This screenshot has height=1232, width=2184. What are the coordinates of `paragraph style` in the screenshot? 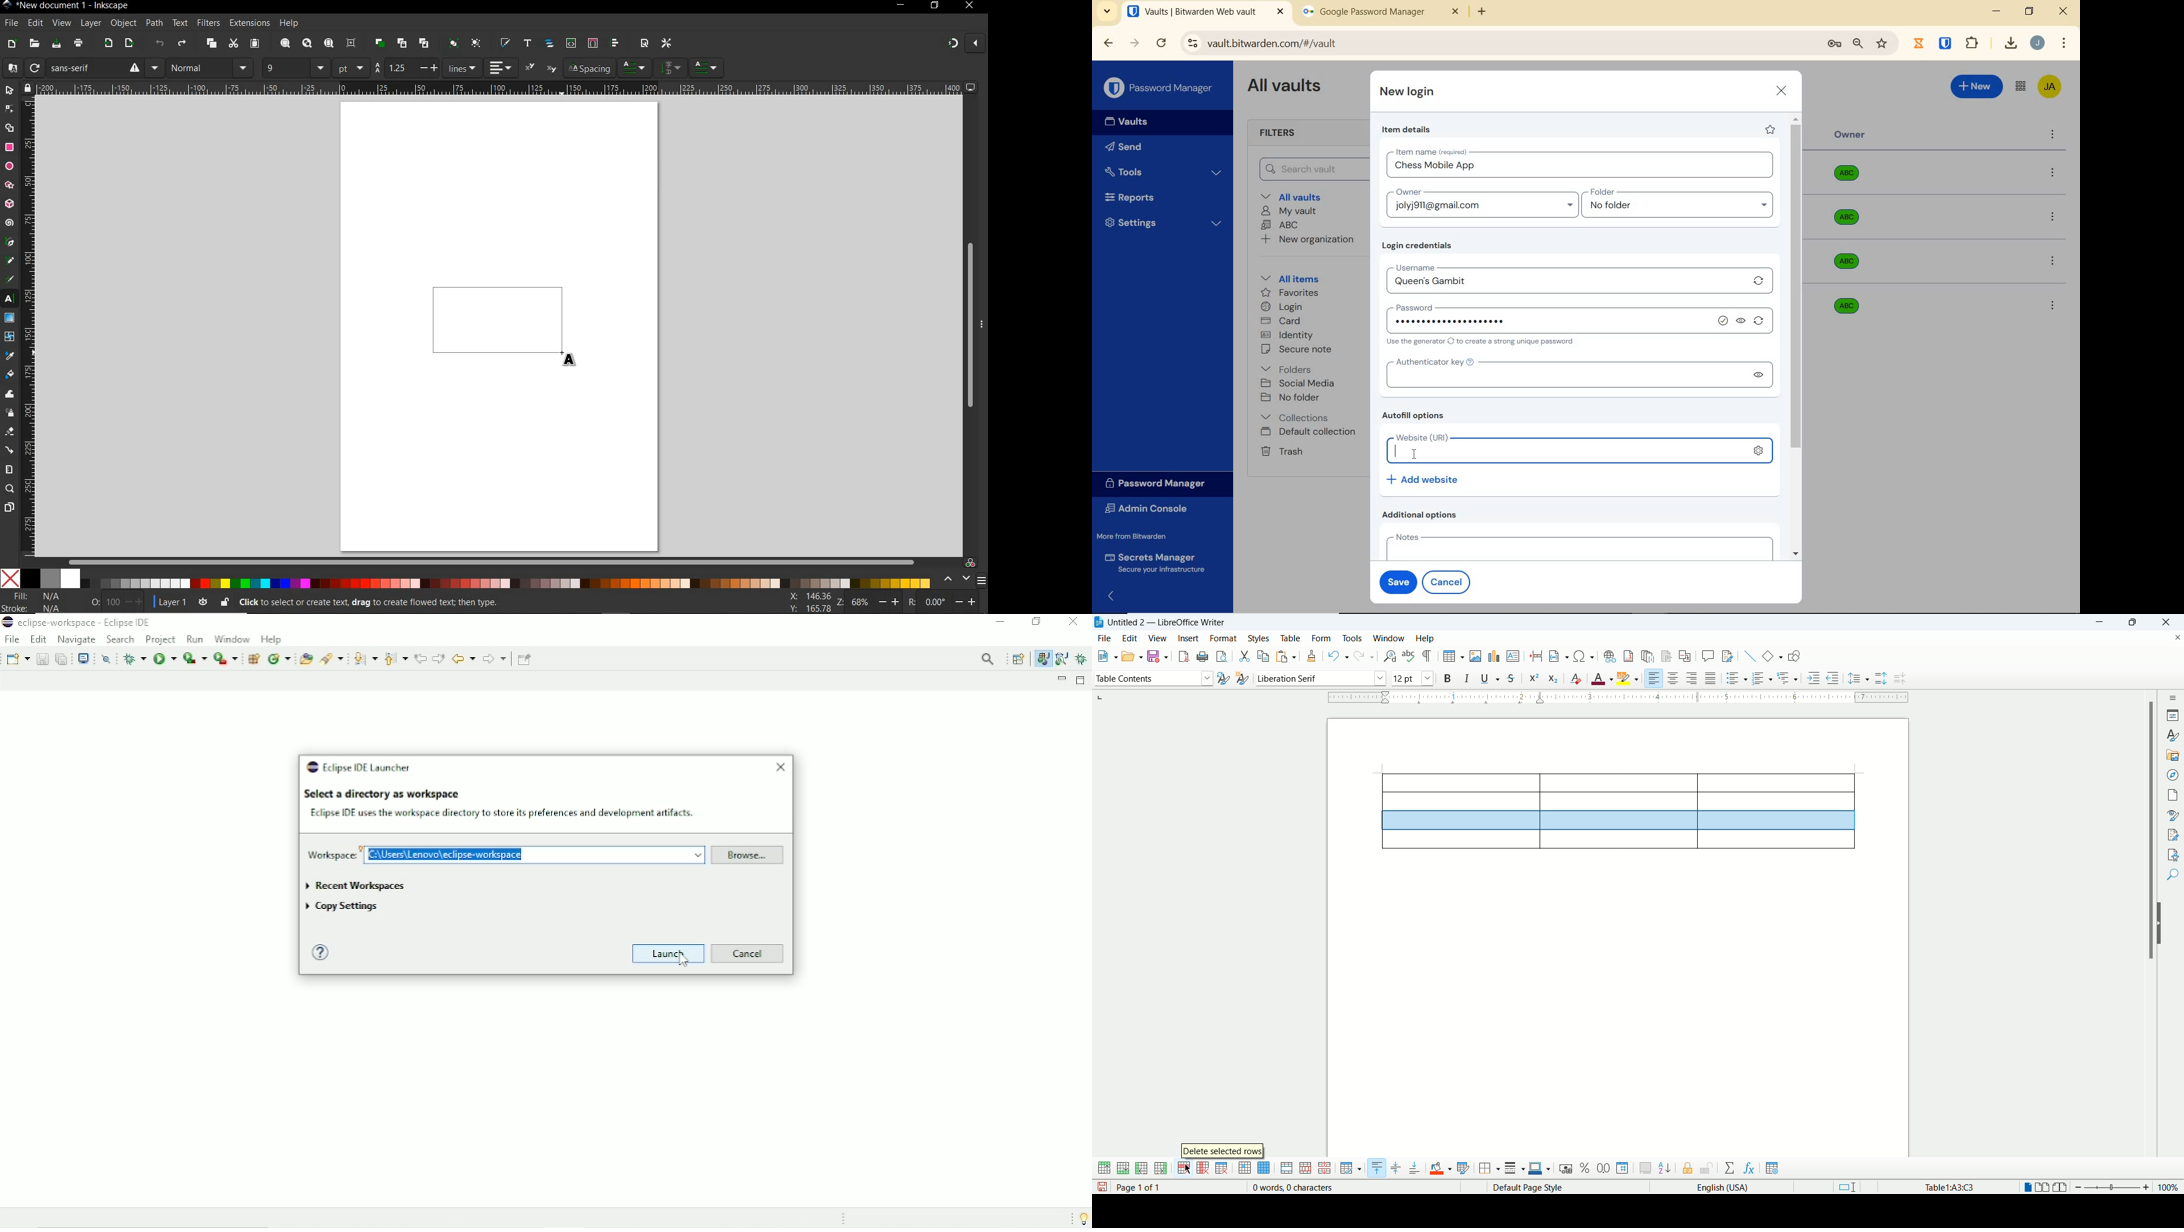 It's located at (708, 68).